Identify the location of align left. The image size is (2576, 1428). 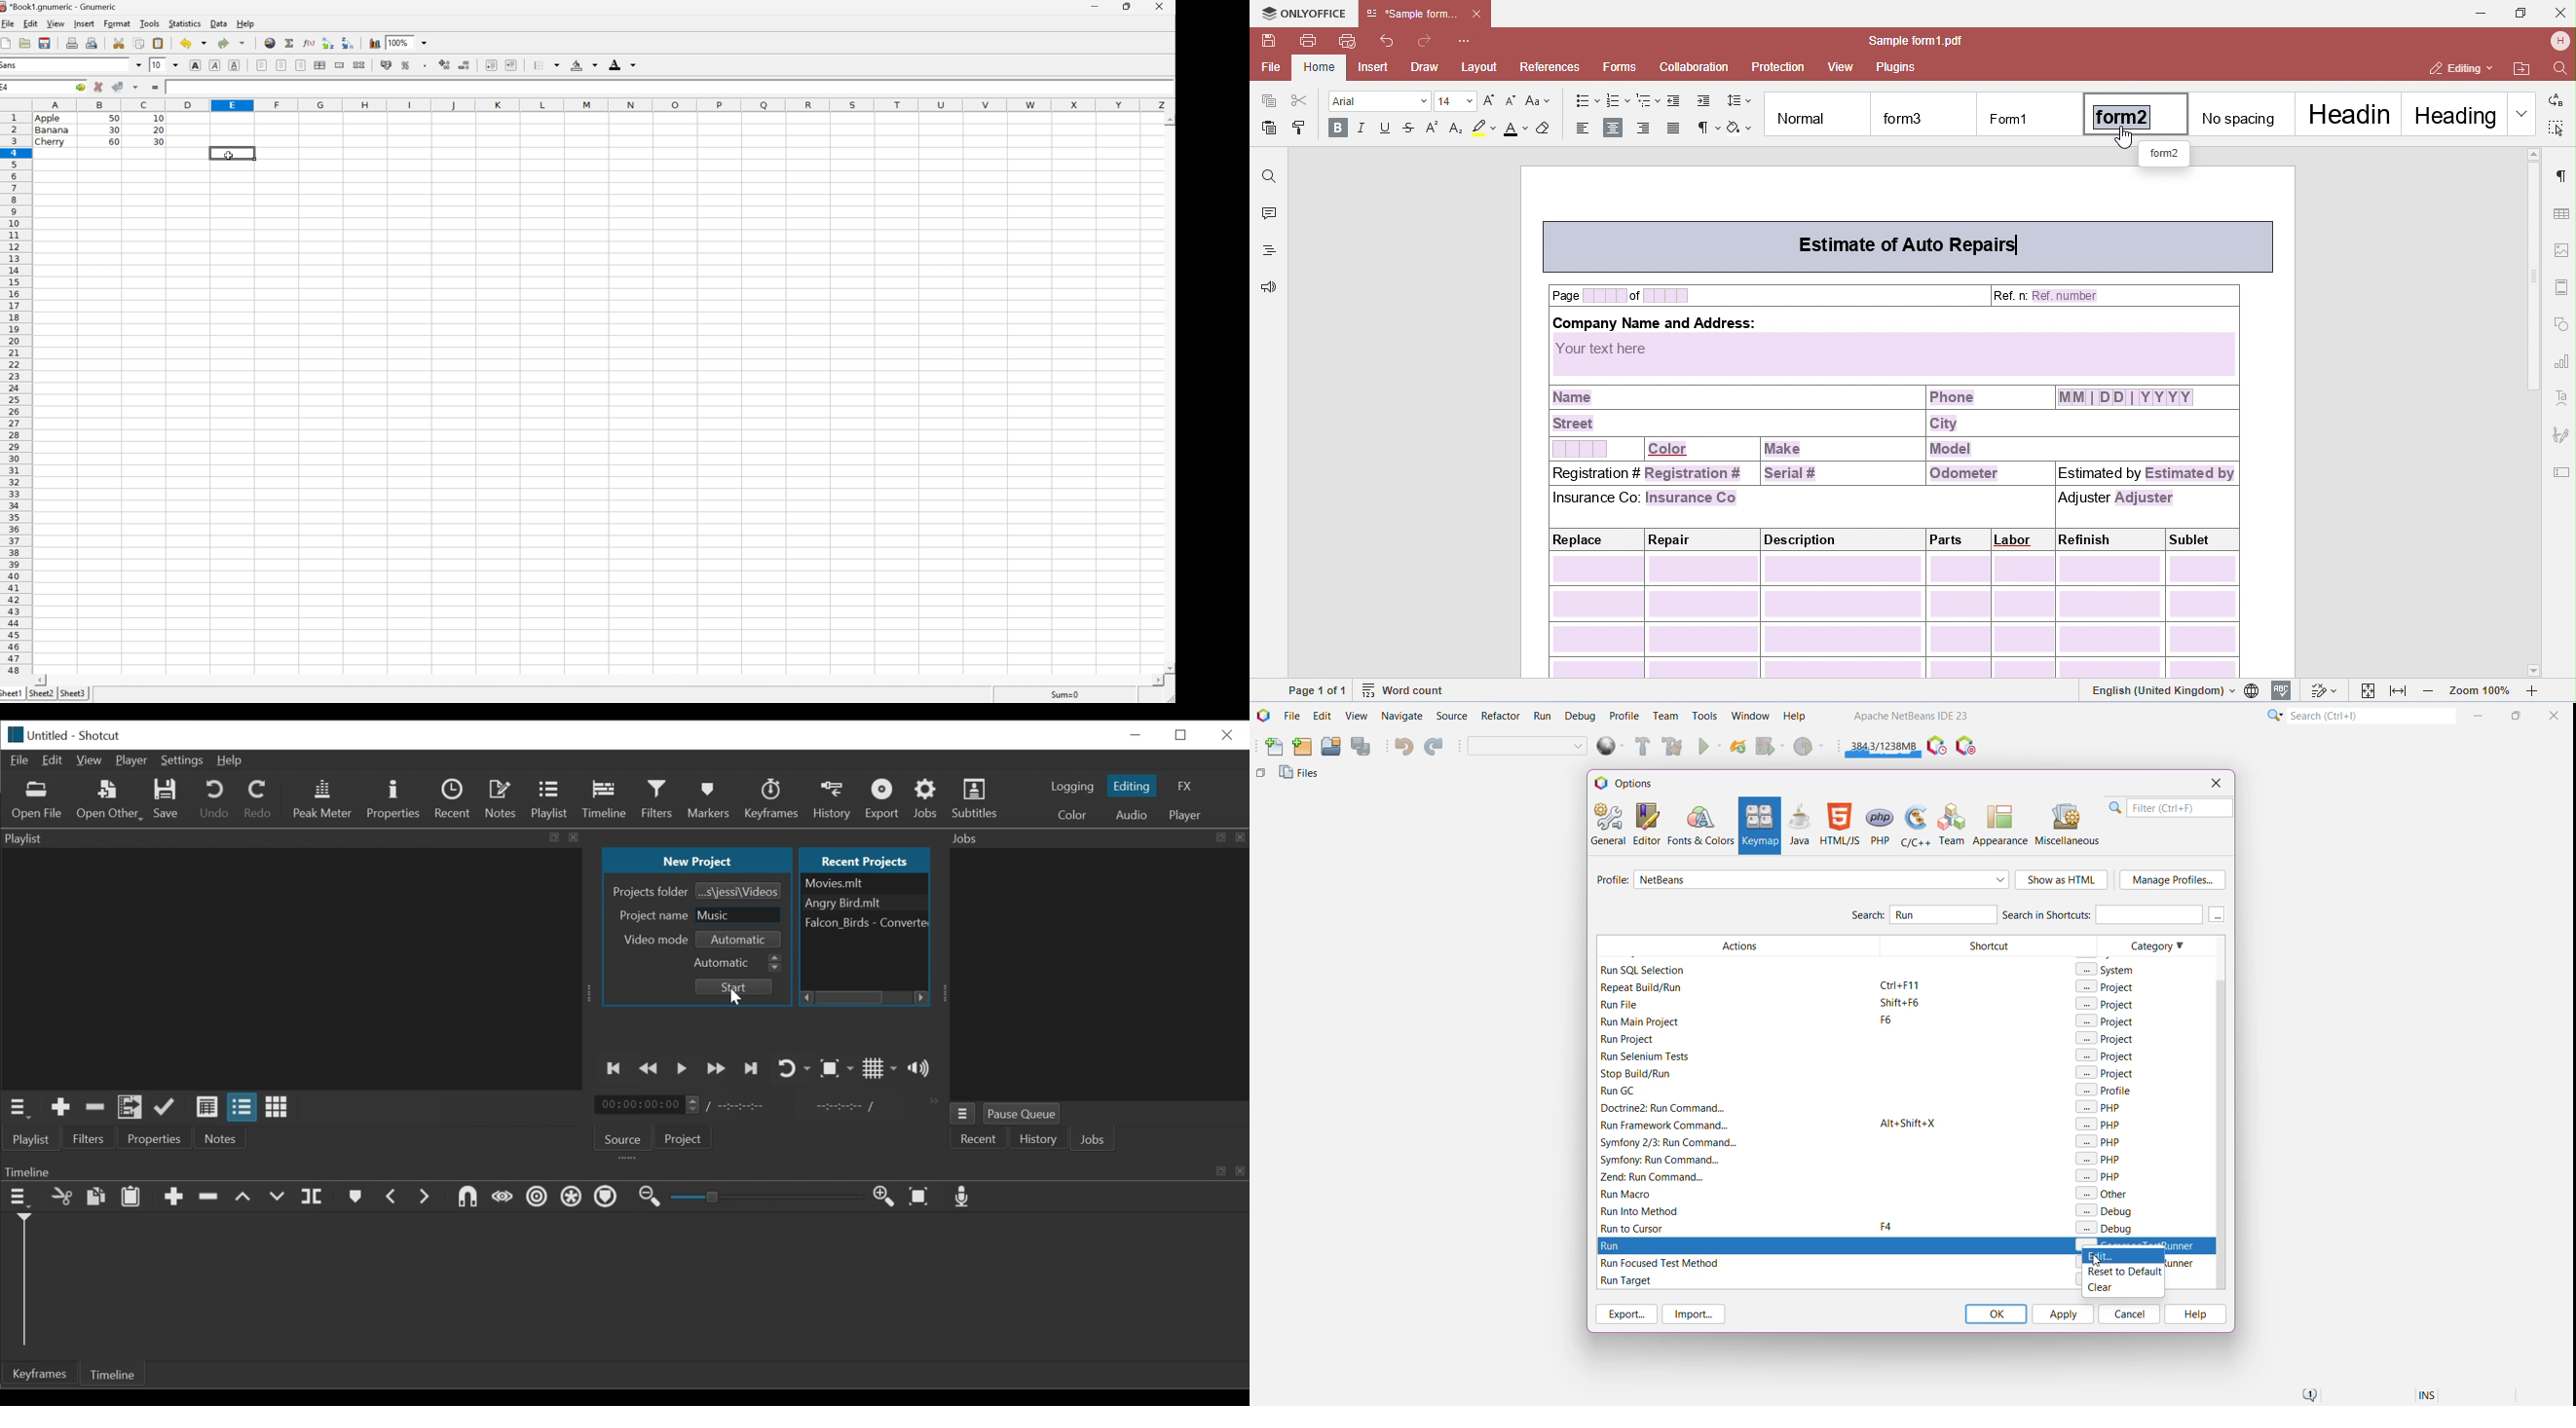
(259, 65).